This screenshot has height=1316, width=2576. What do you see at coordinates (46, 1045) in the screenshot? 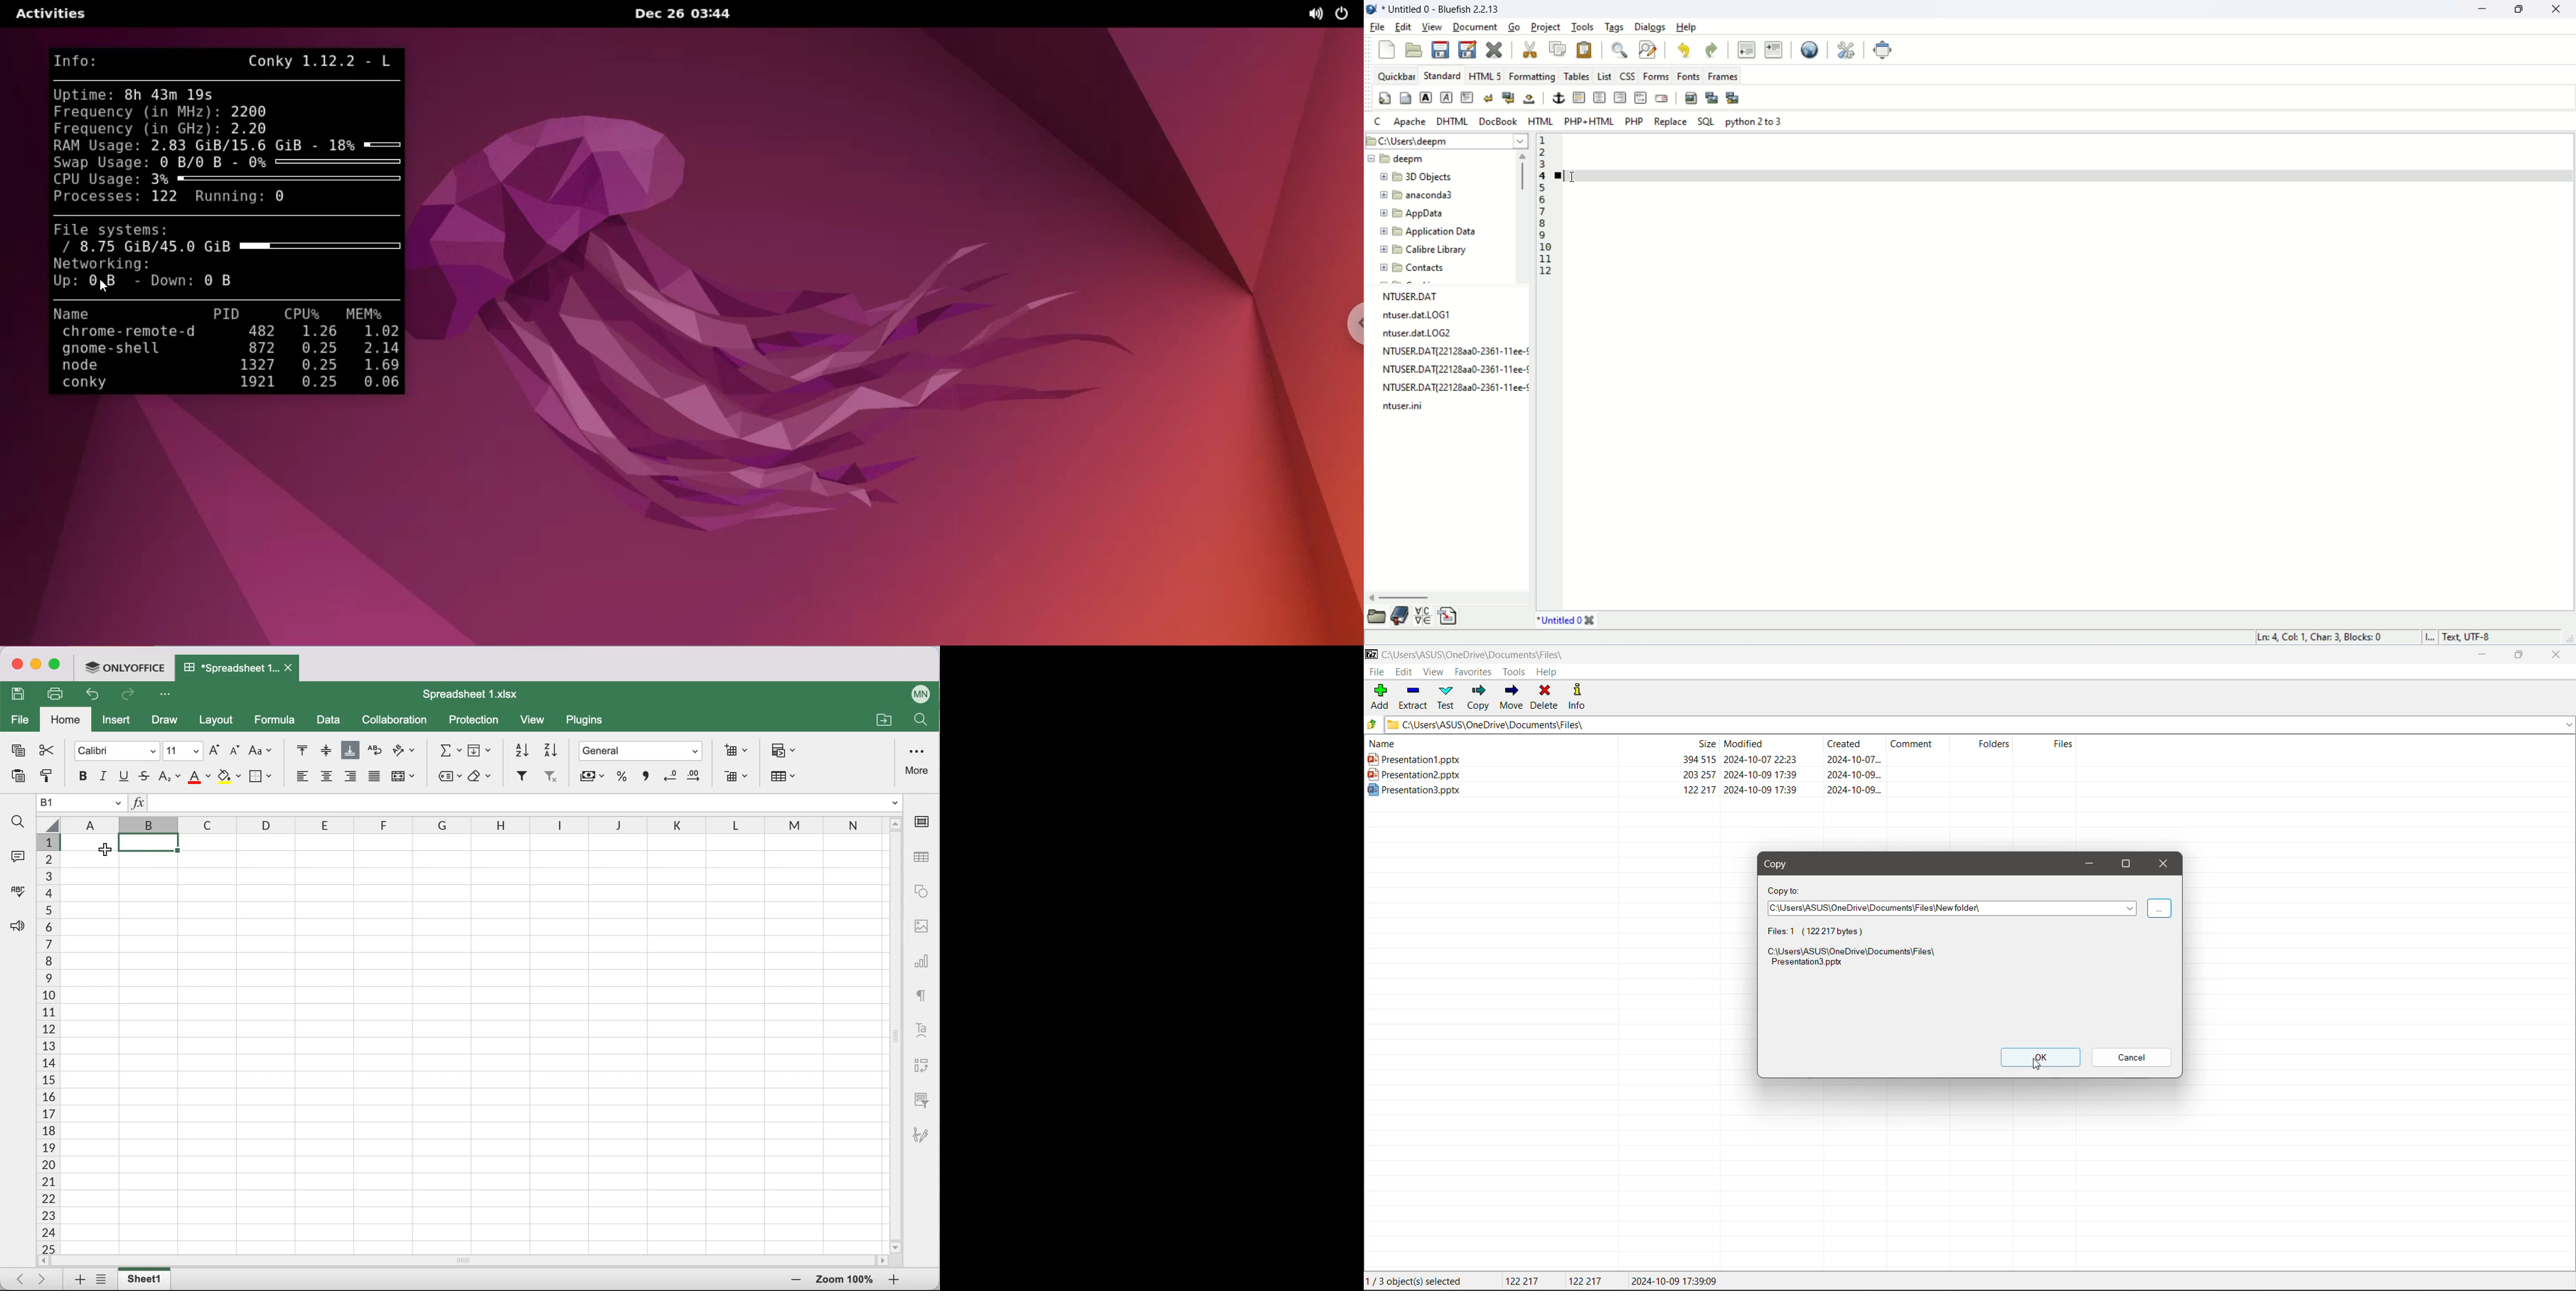
I see `number of cells` at bounding box center [46, 1045].